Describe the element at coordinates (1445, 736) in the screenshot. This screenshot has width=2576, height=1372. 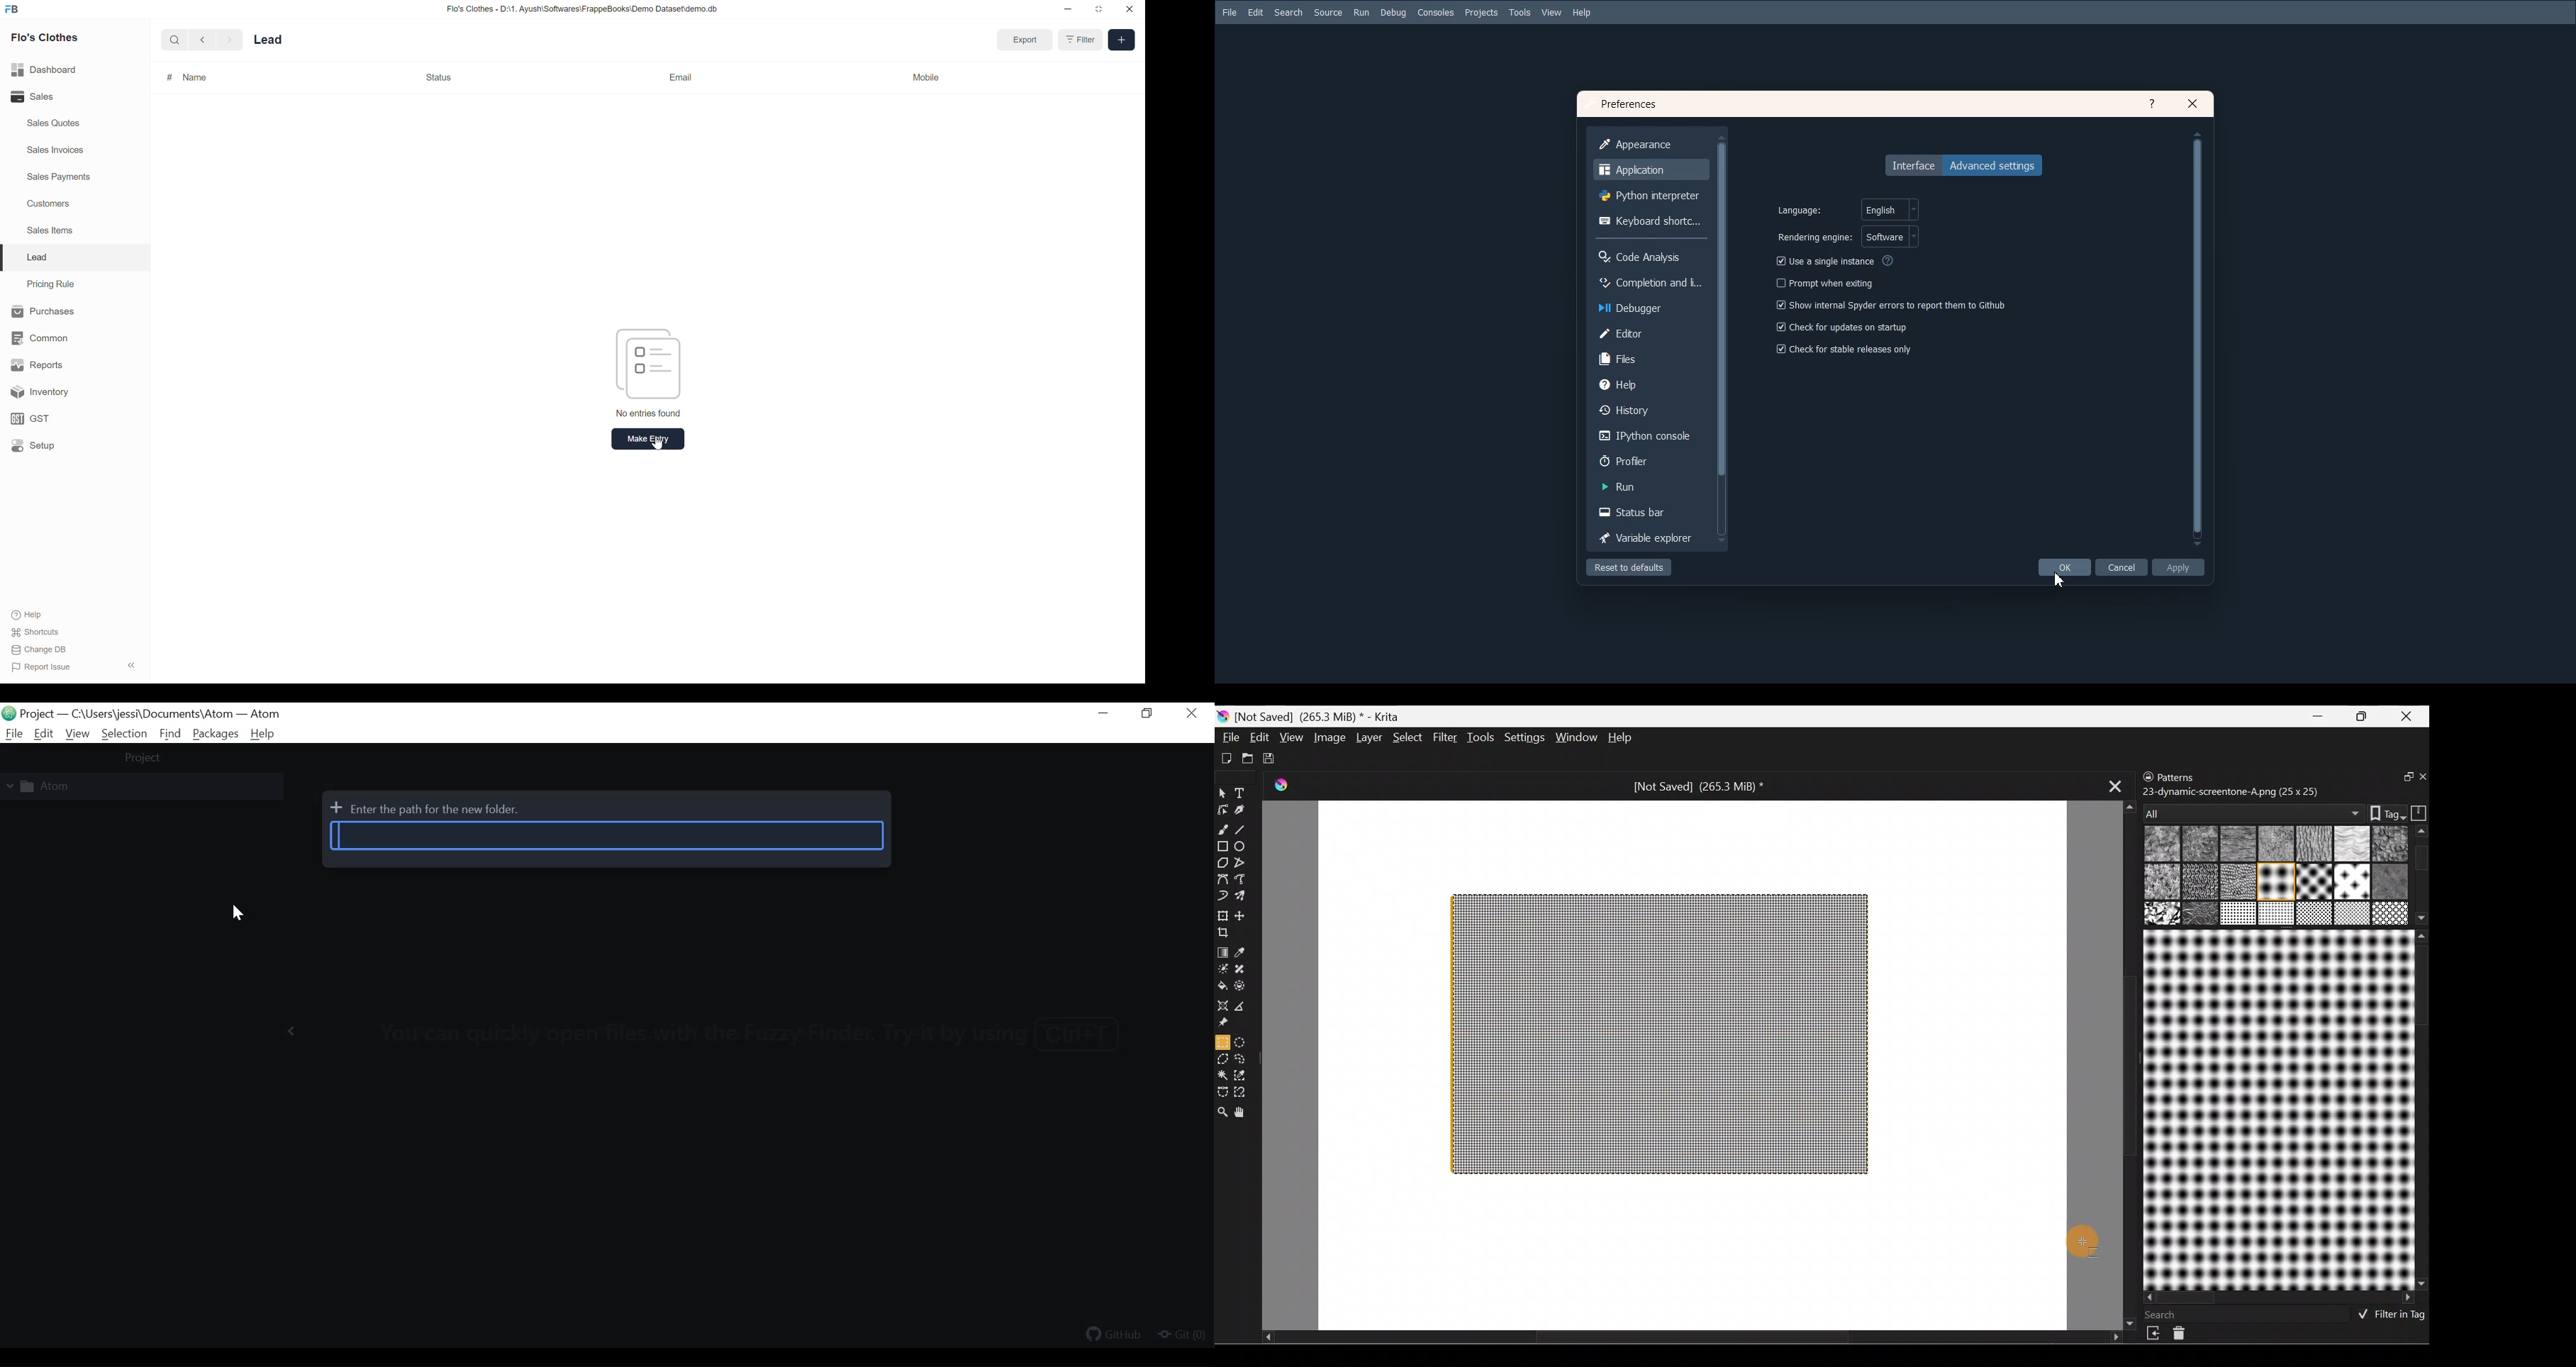
I see `Filter` at that location.